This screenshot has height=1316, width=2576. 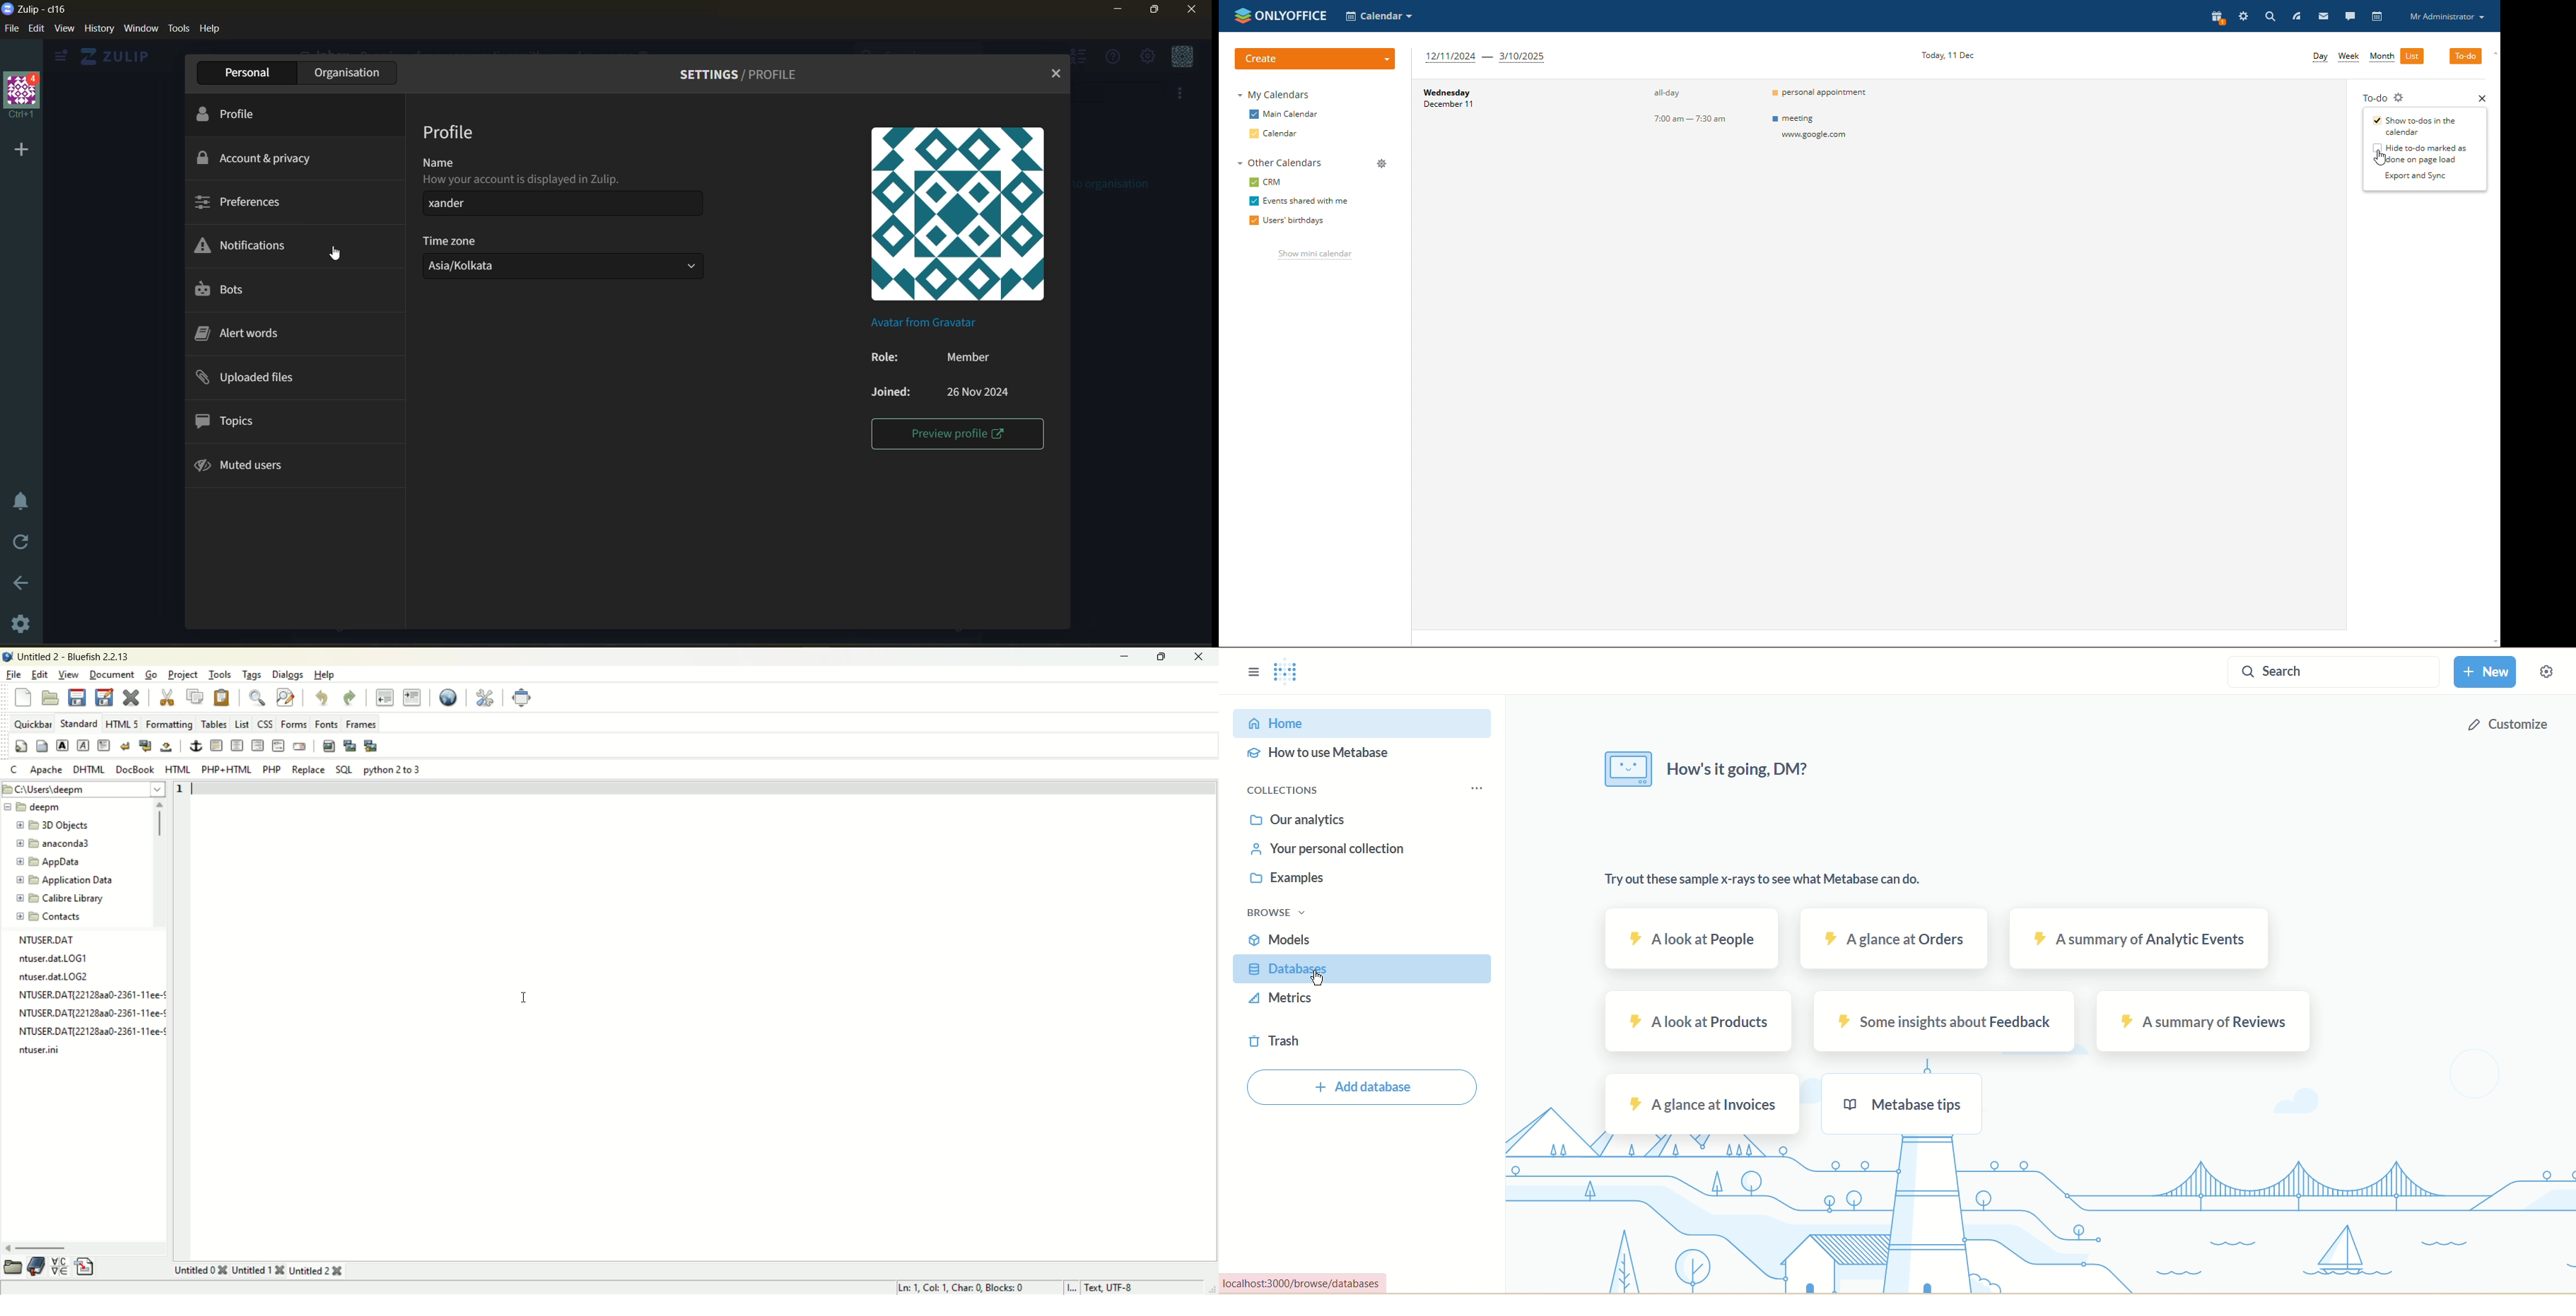 What do you see at coordinates (118, 56) in the screenshot?
I see `home view` at bounding box center [118, 56].